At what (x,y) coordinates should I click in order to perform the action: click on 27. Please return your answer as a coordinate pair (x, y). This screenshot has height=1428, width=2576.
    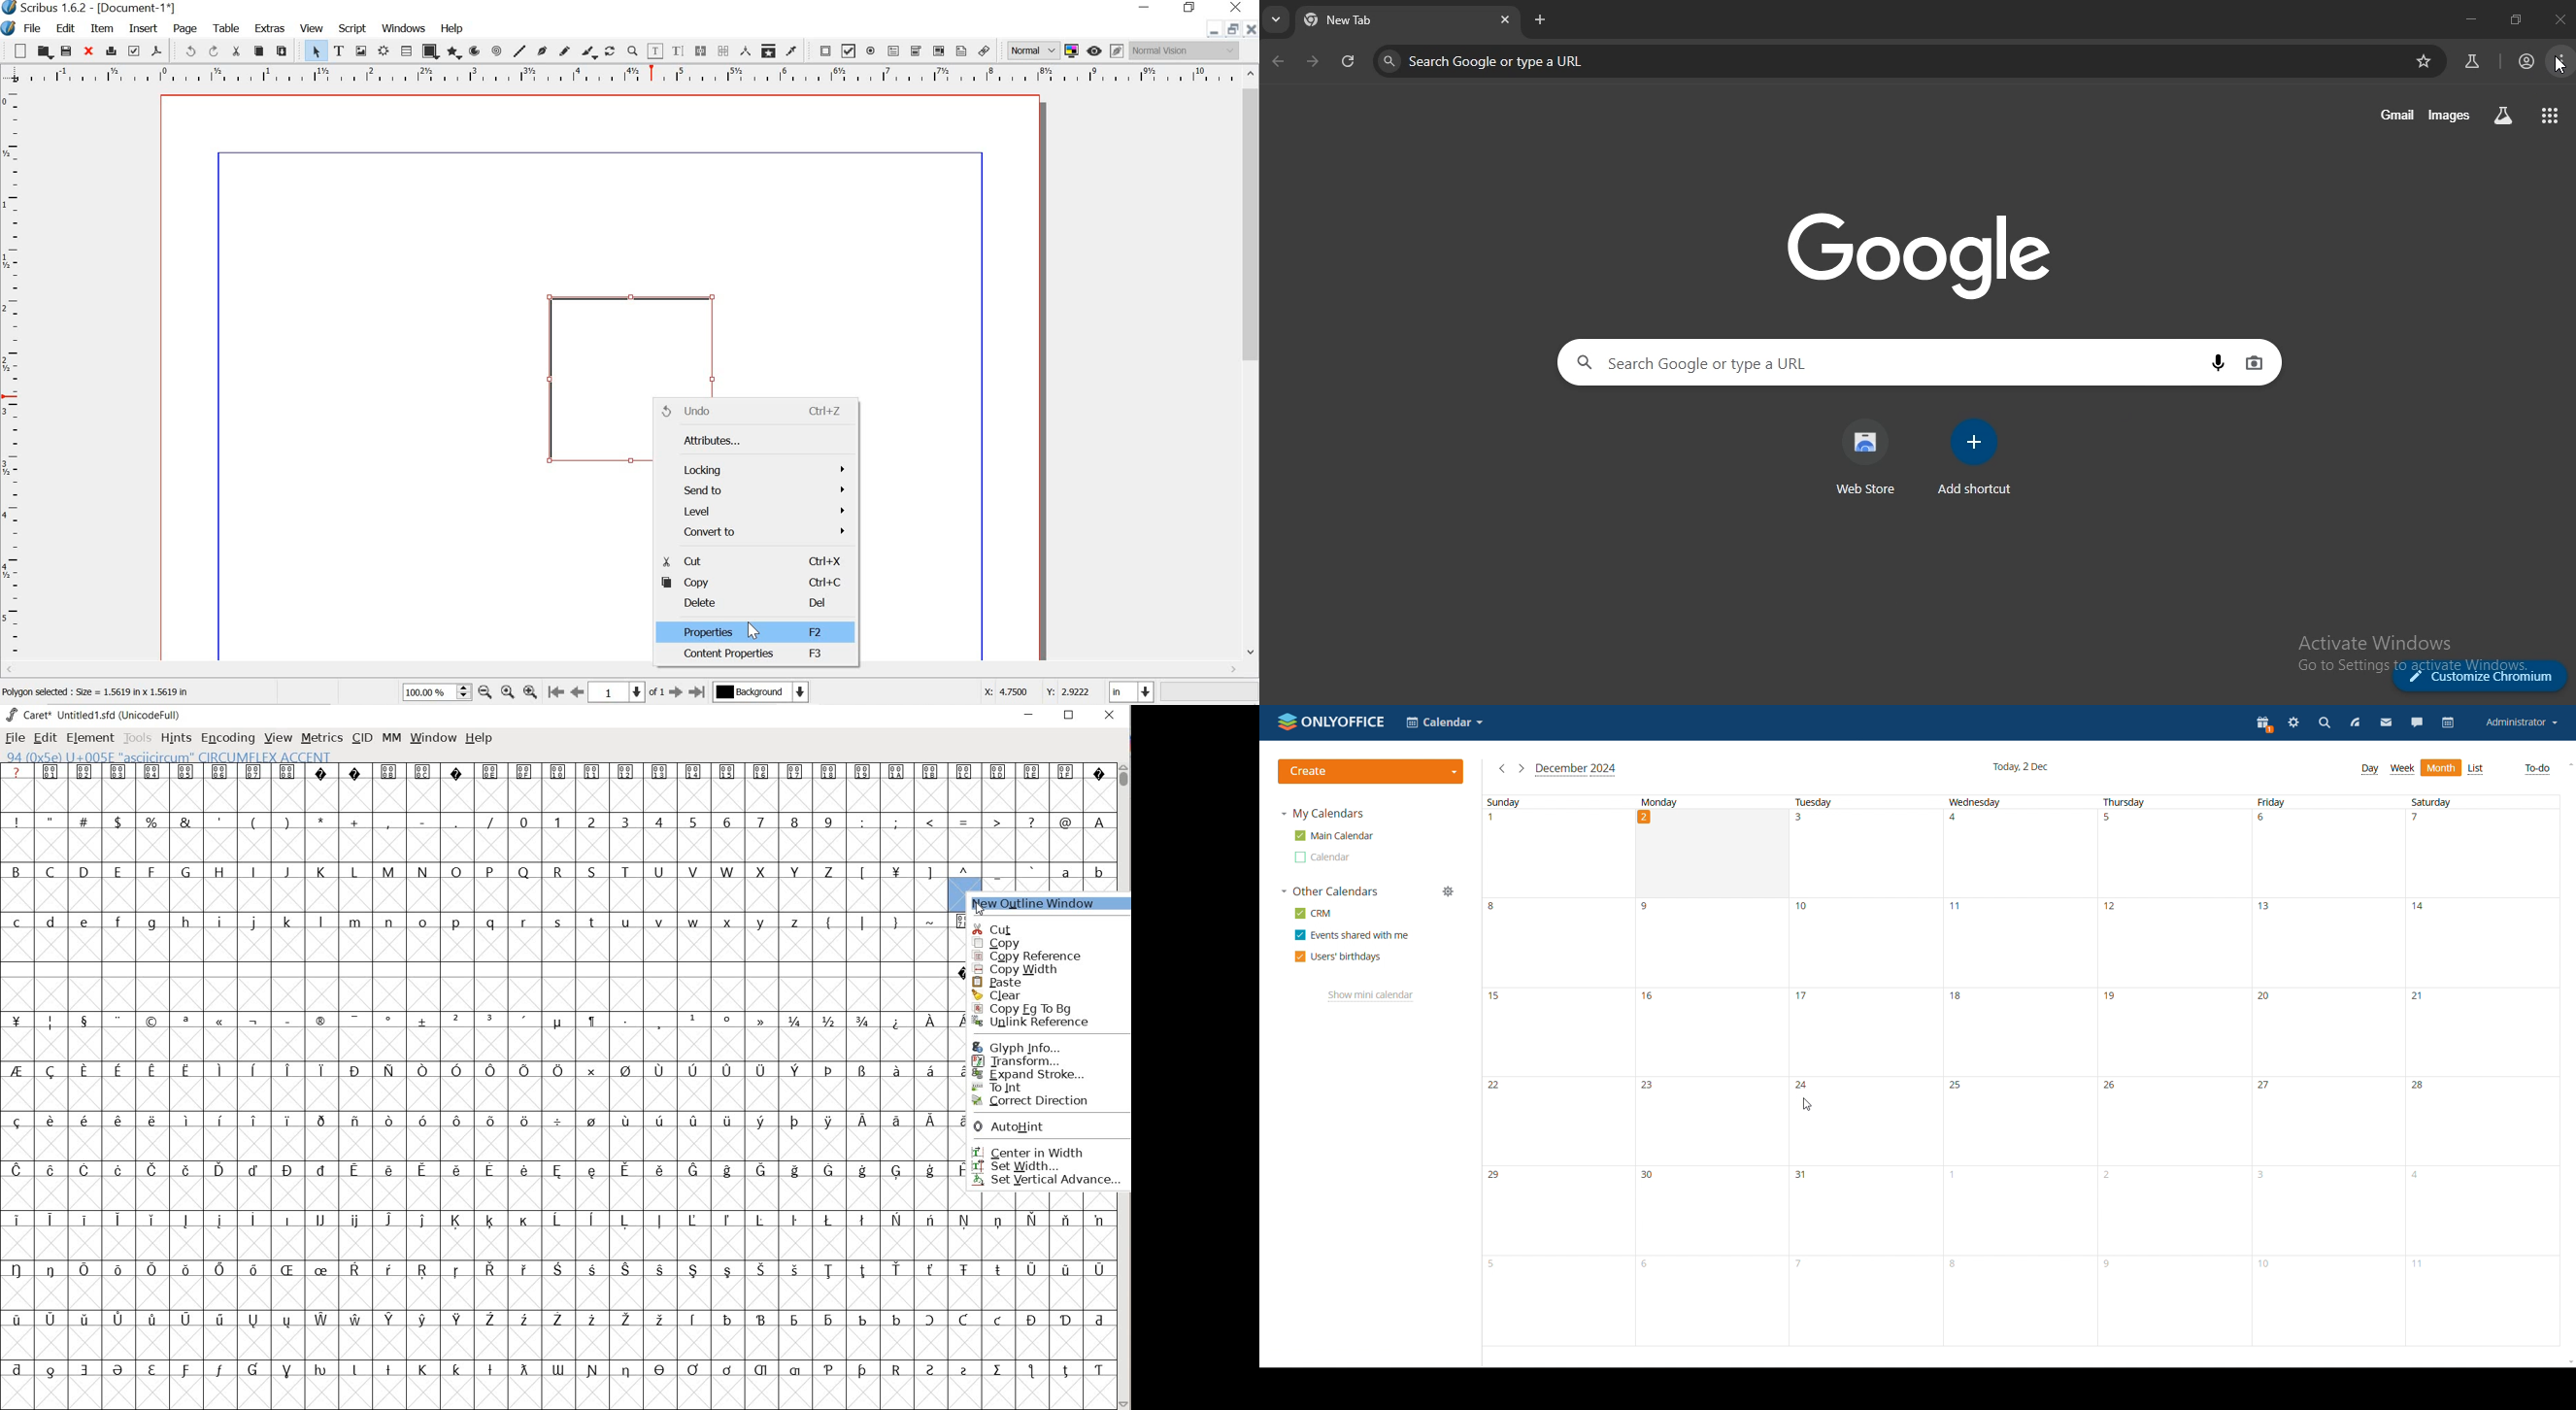
    Looking at the image, I should click on (2265, 1086).